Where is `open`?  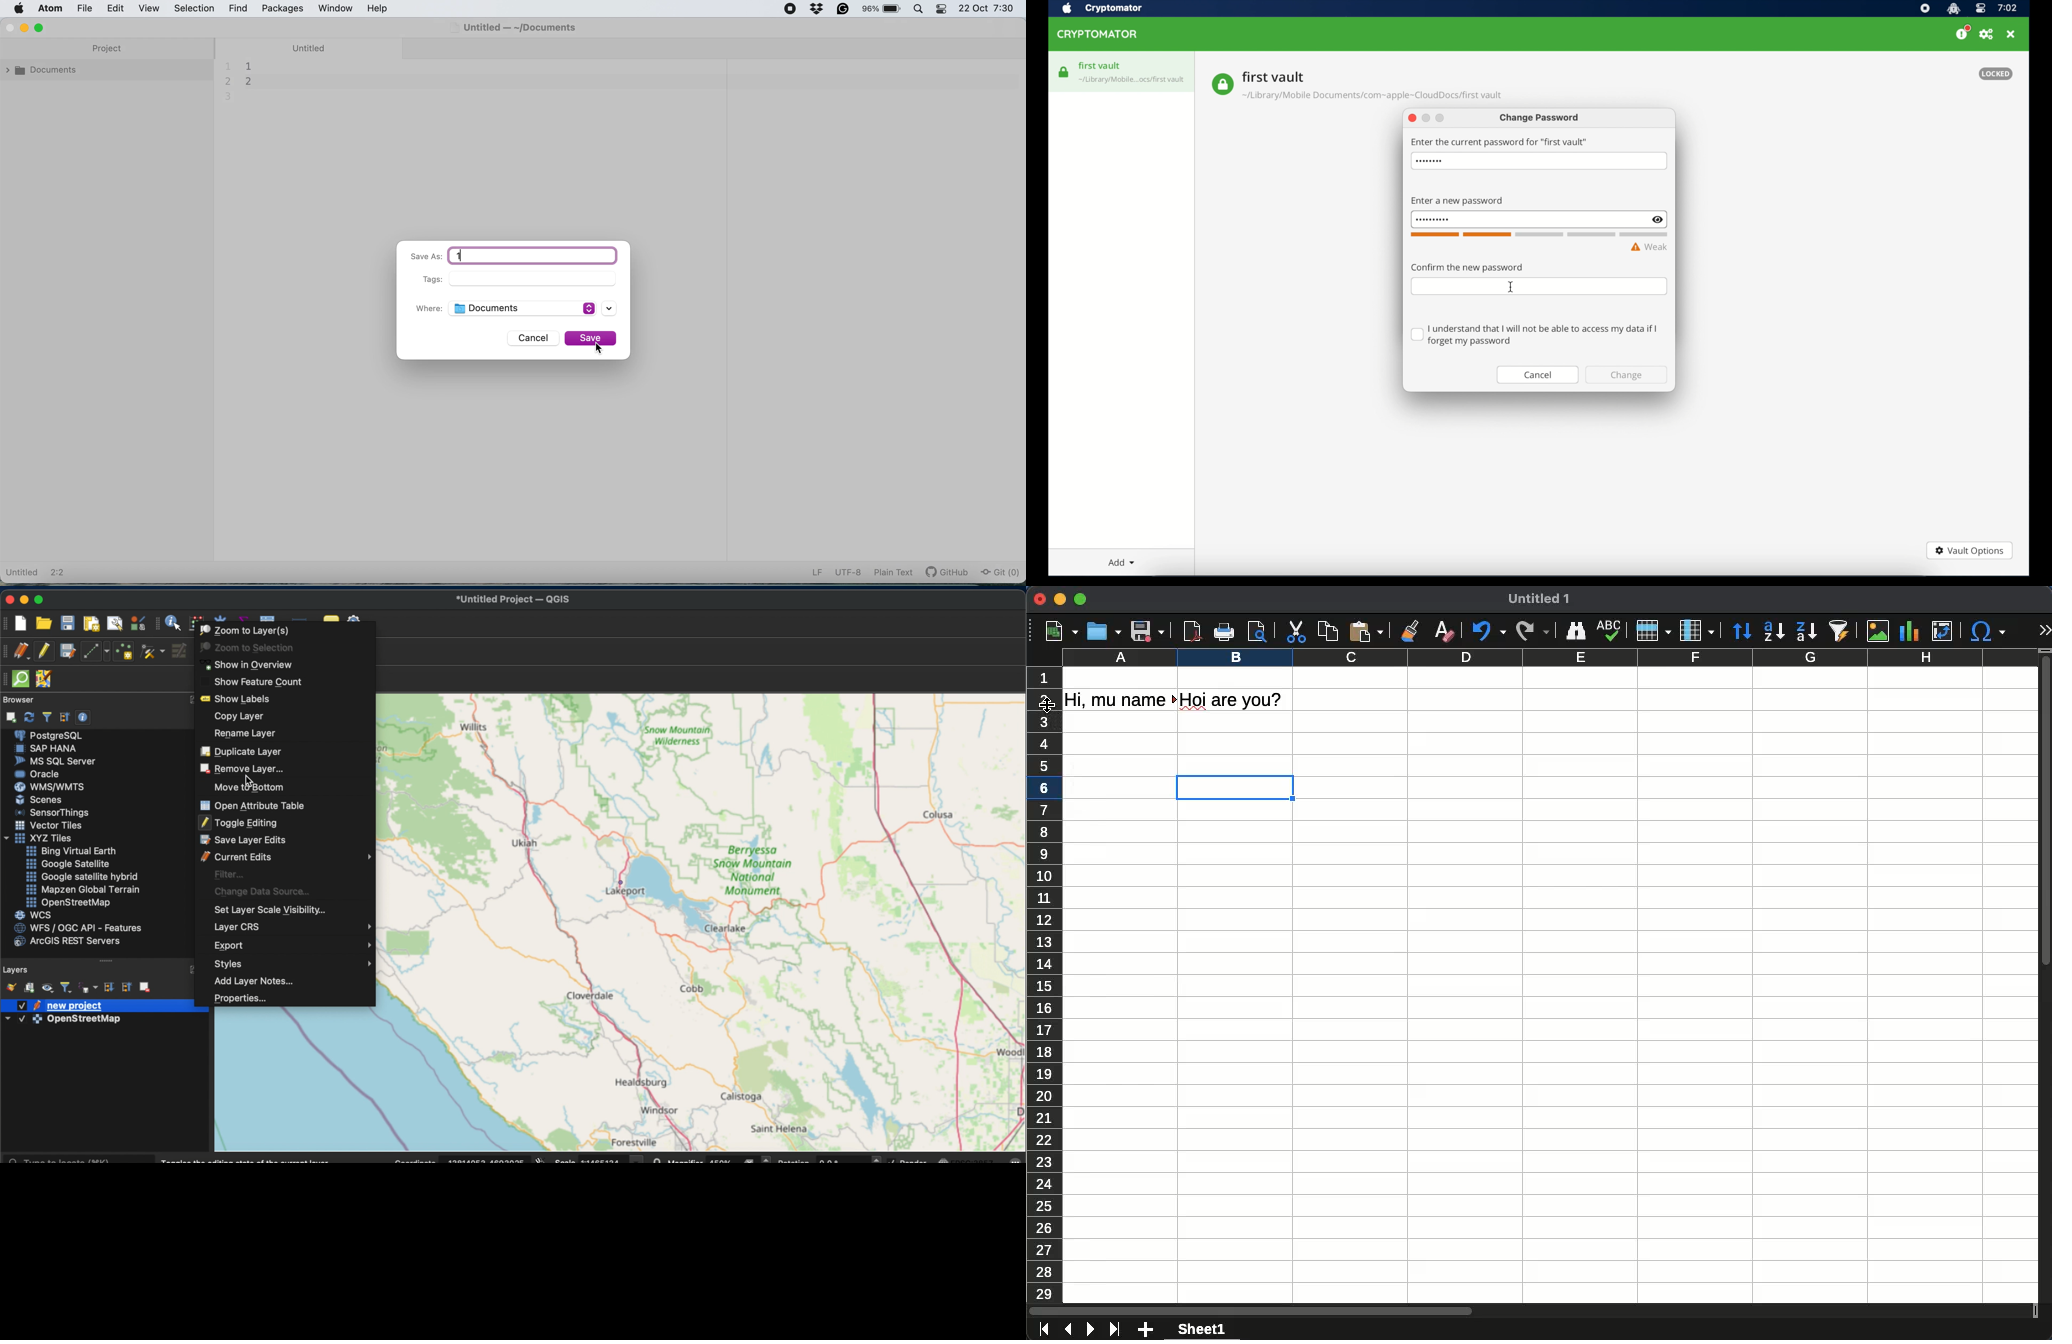 open is located at coordinates (1102, 631).